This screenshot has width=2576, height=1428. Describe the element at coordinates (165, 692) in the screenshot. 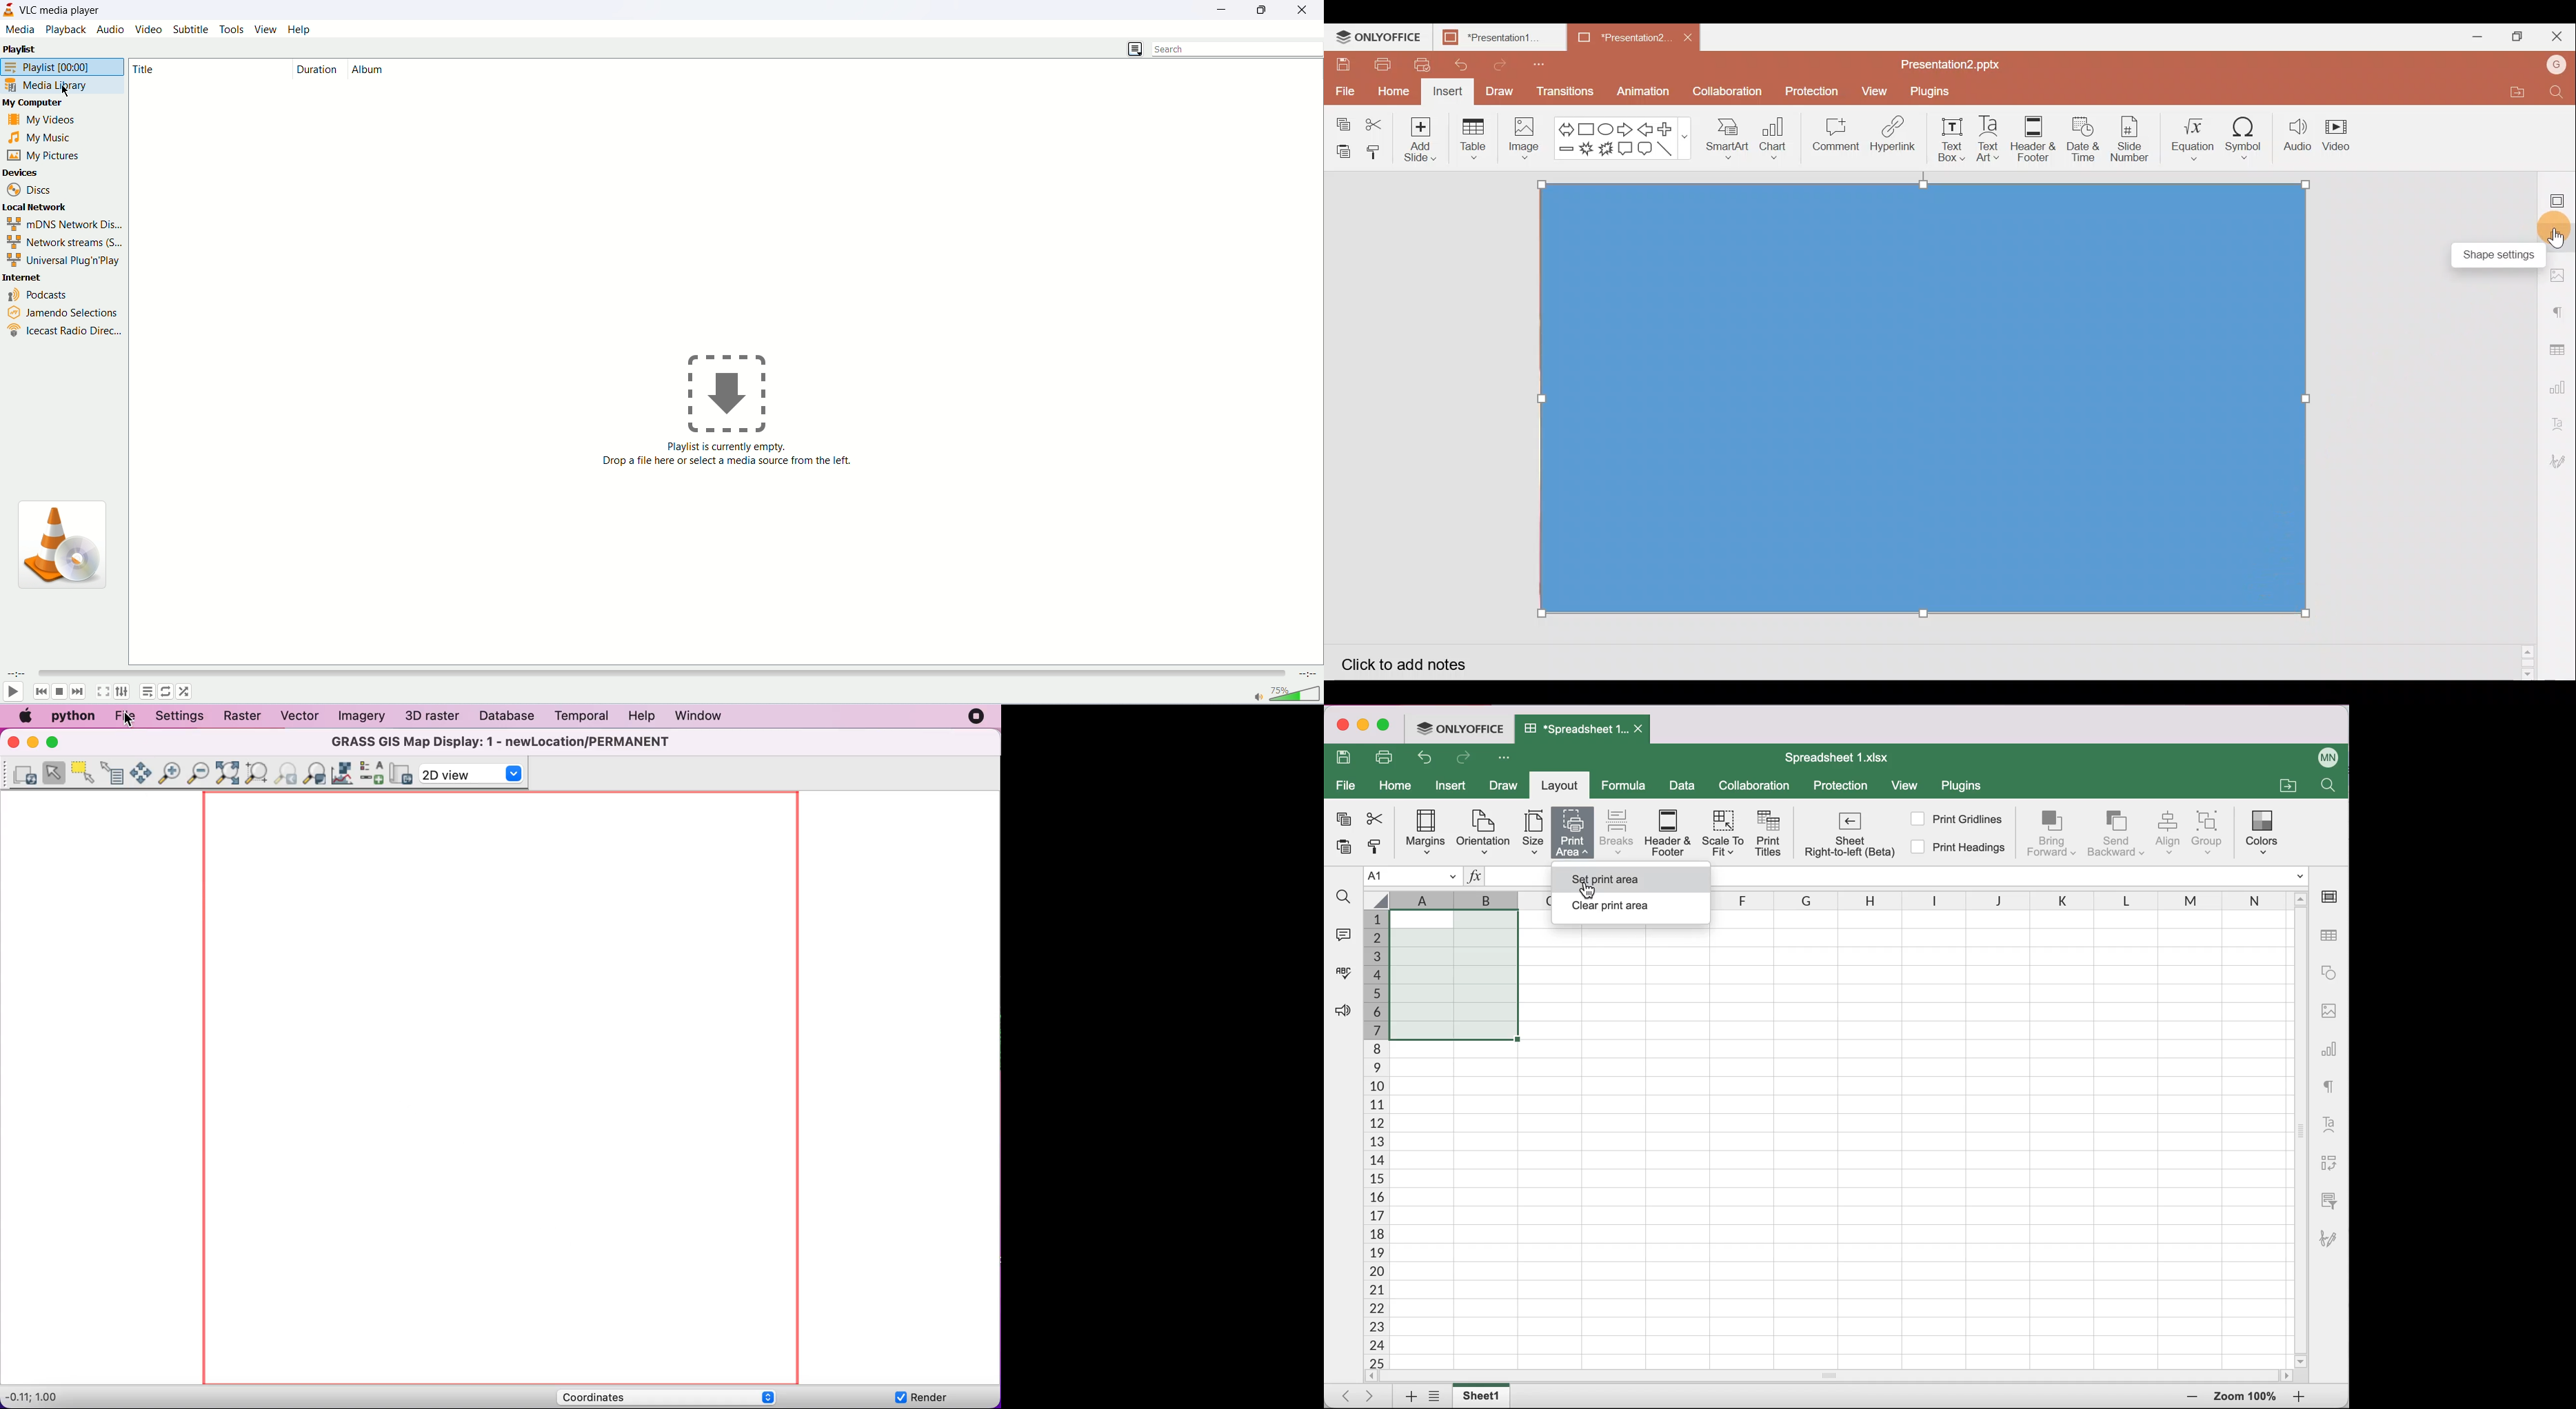

I see `toggle loop` at that location.